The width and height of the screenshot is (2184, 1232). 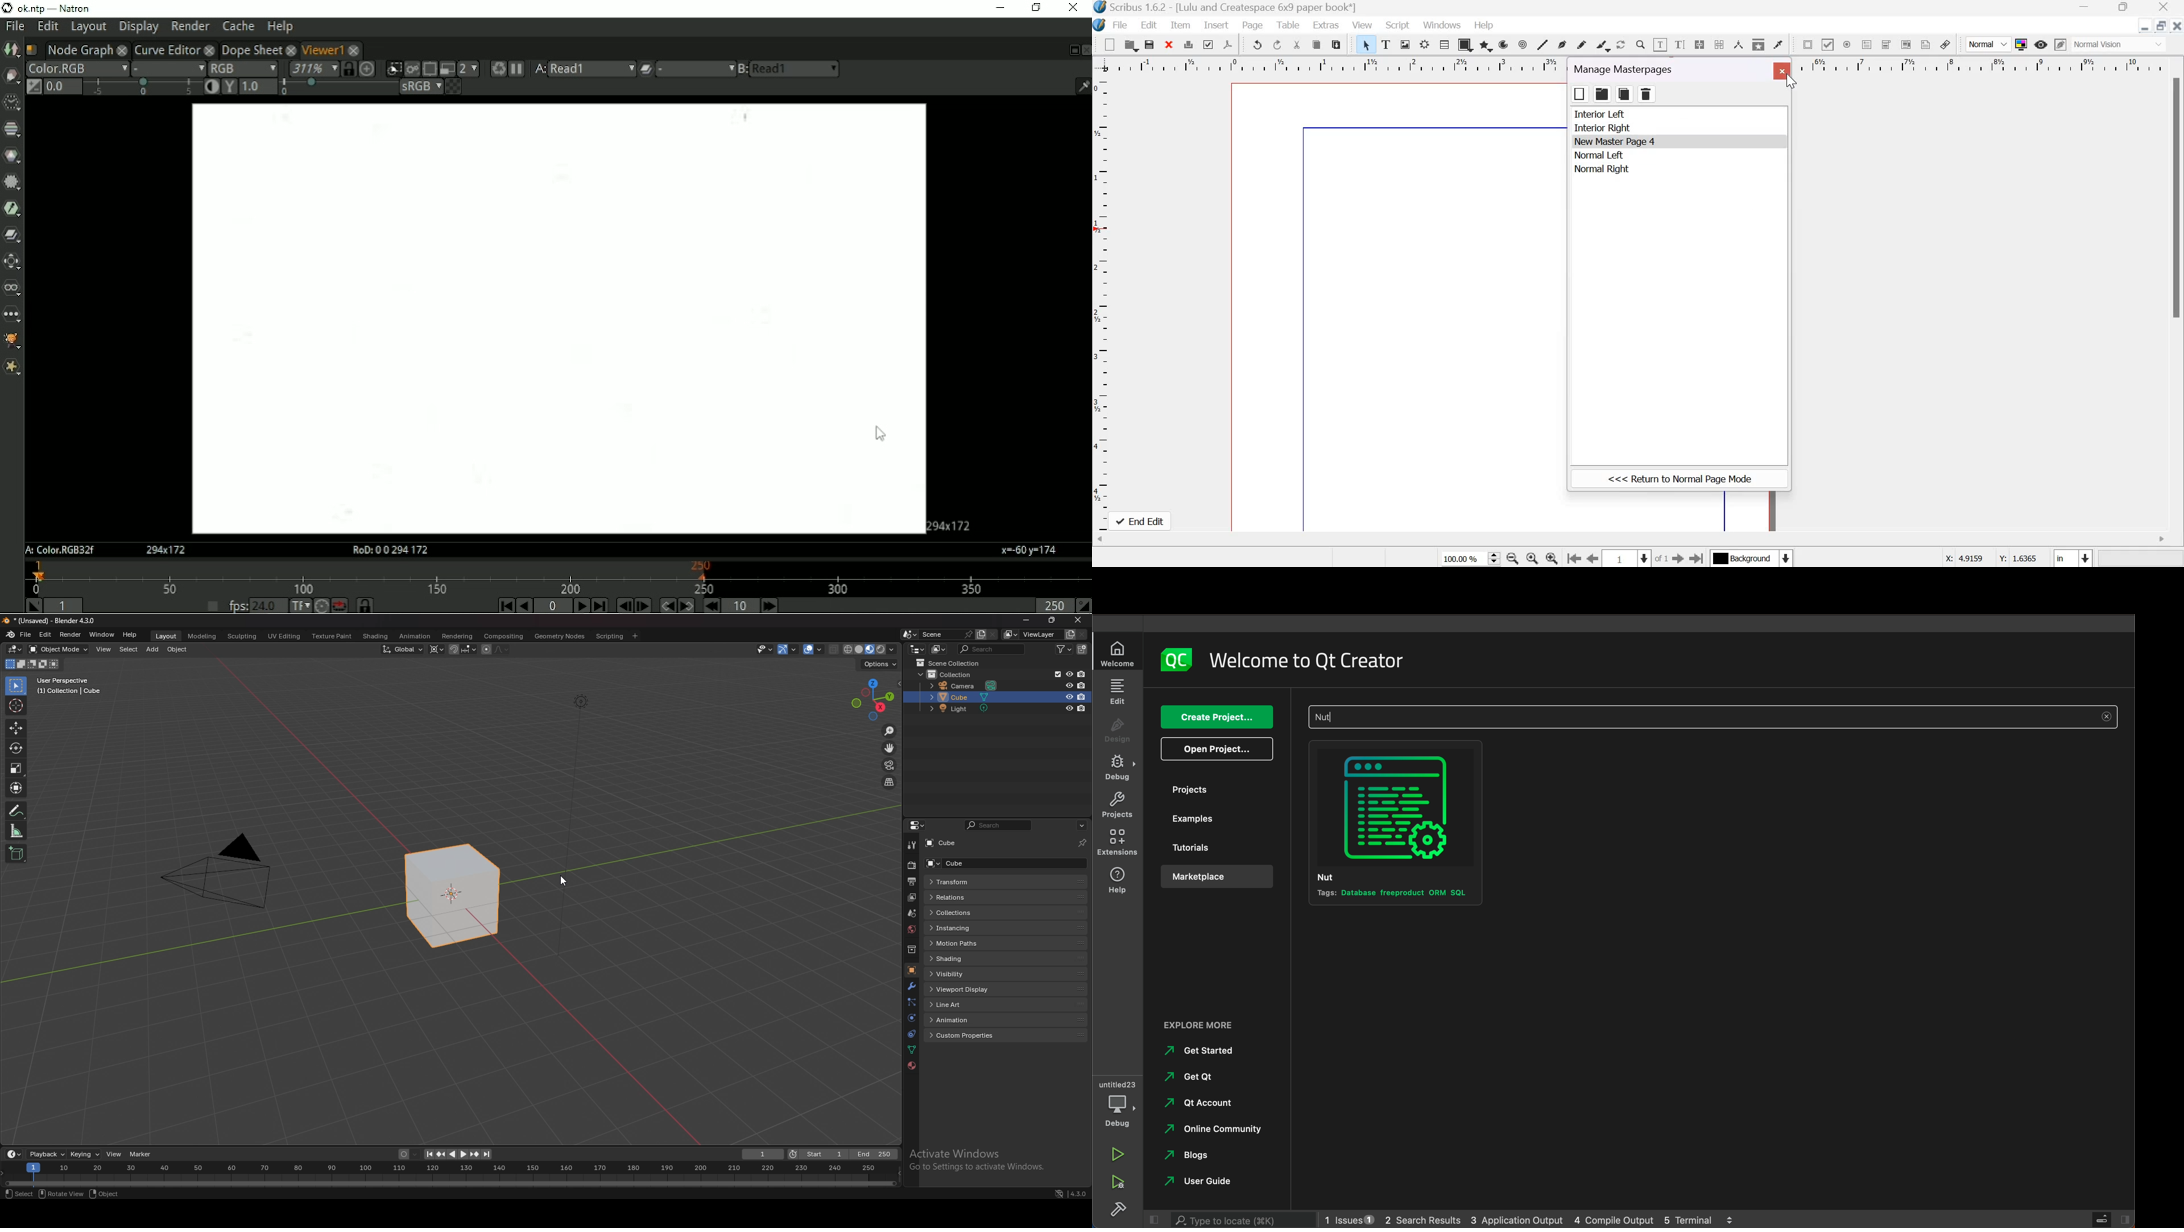 I want to click on animation, so click(x=415, y=636).